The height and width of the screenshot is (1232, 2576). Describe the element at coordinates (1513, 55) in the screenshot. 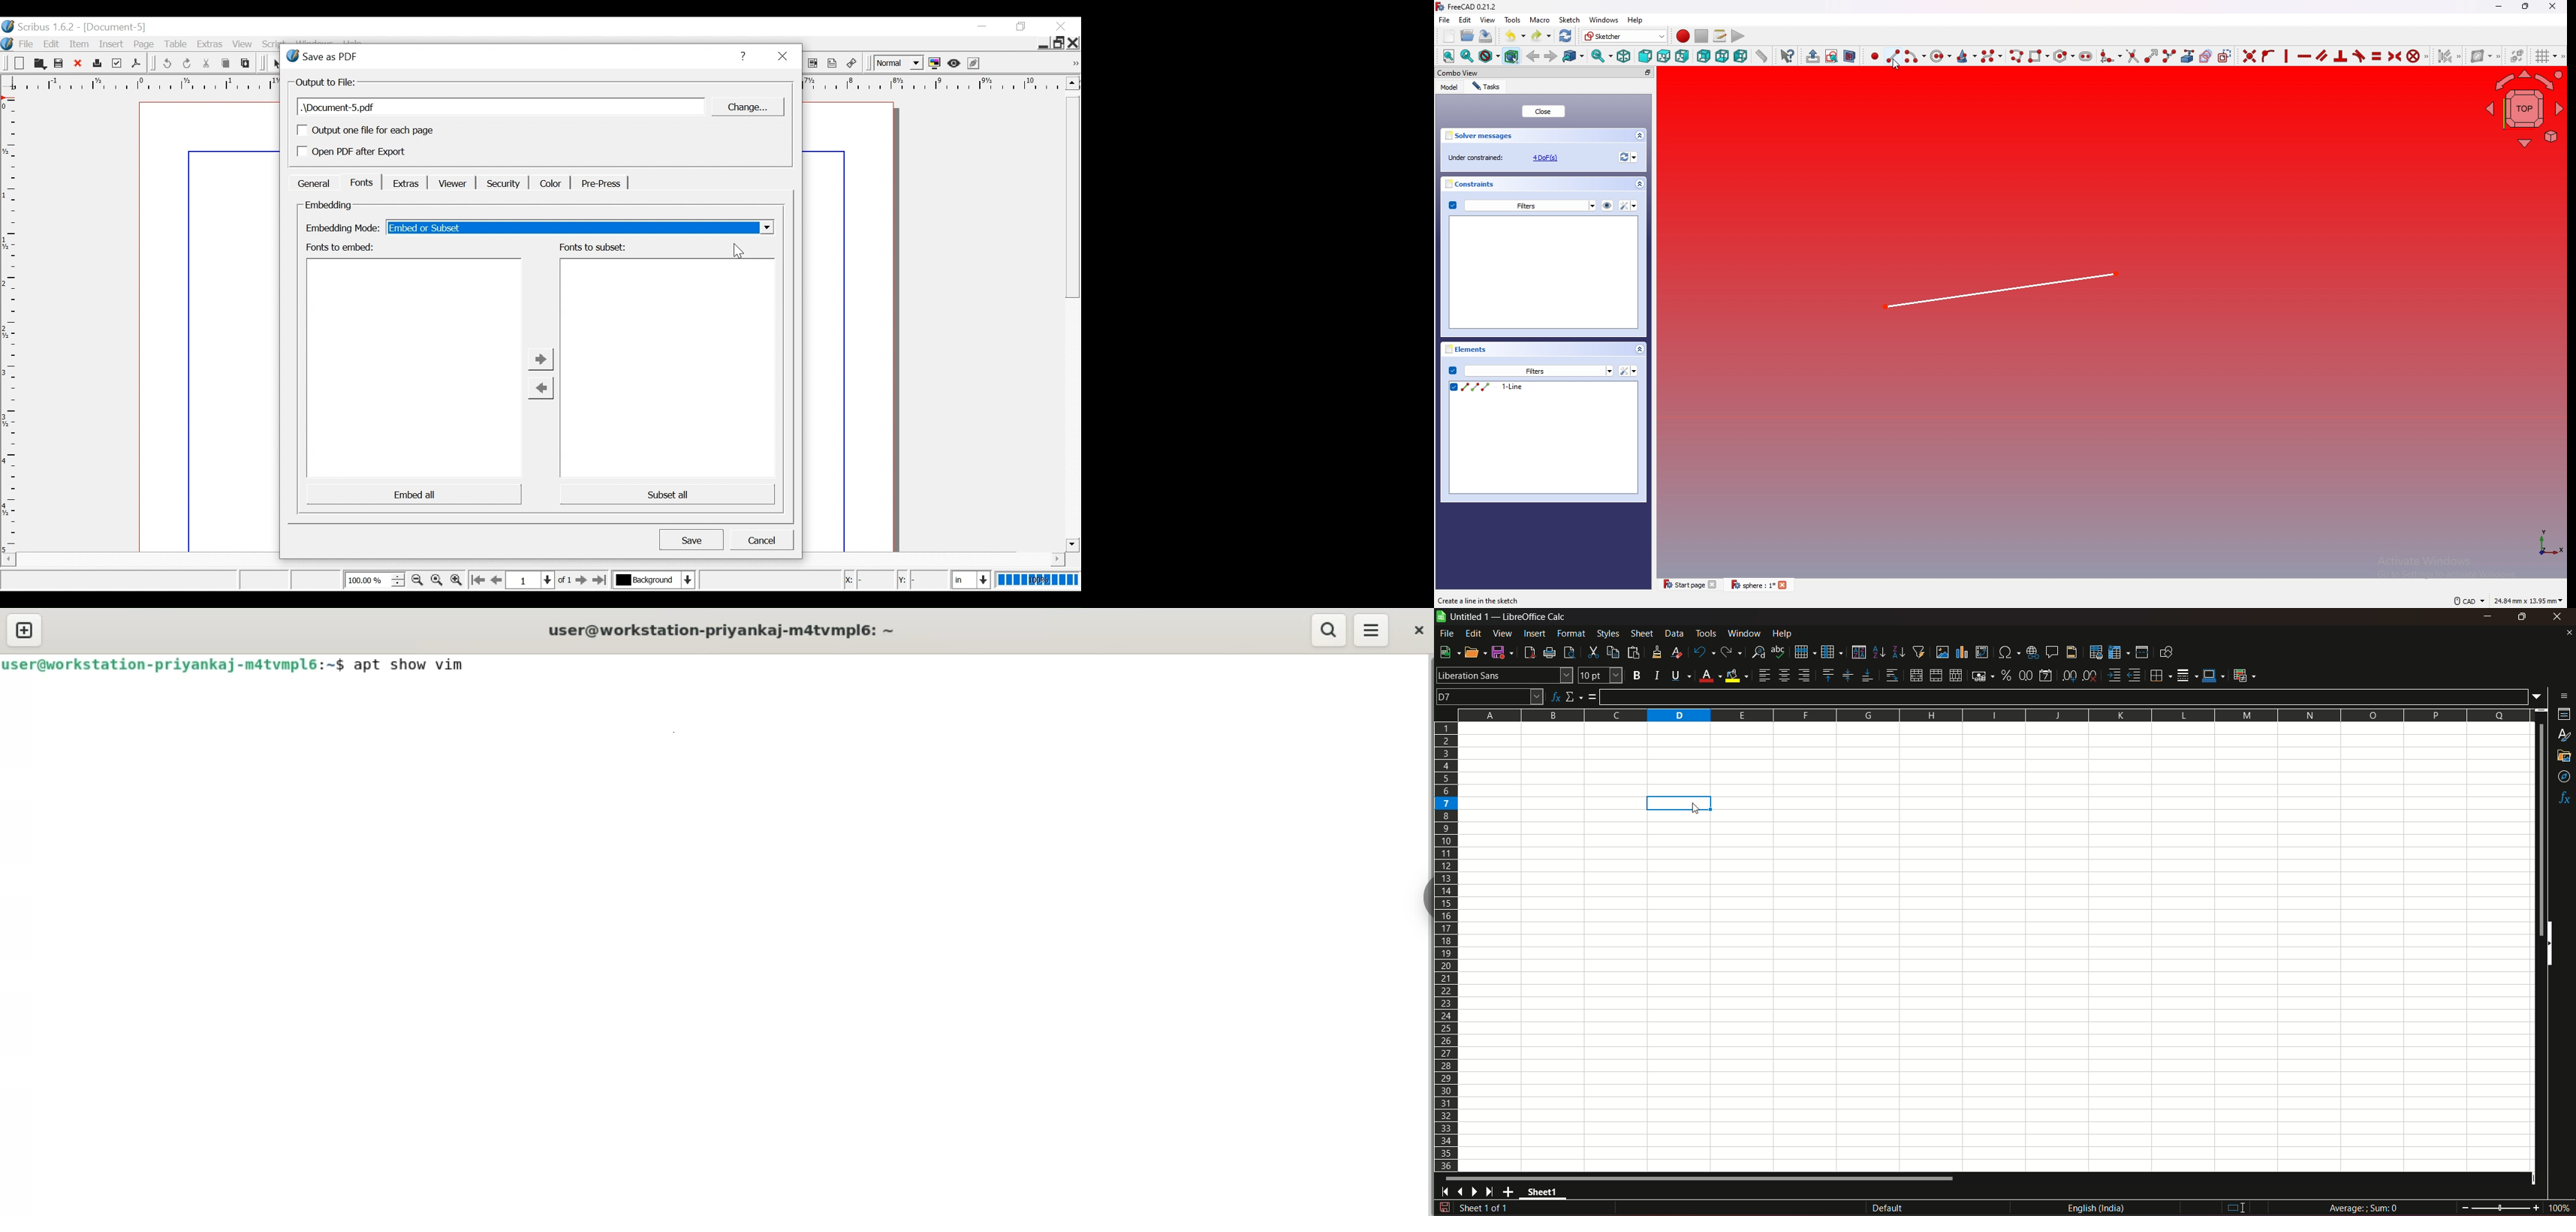

I see `Bounding box` at that location.